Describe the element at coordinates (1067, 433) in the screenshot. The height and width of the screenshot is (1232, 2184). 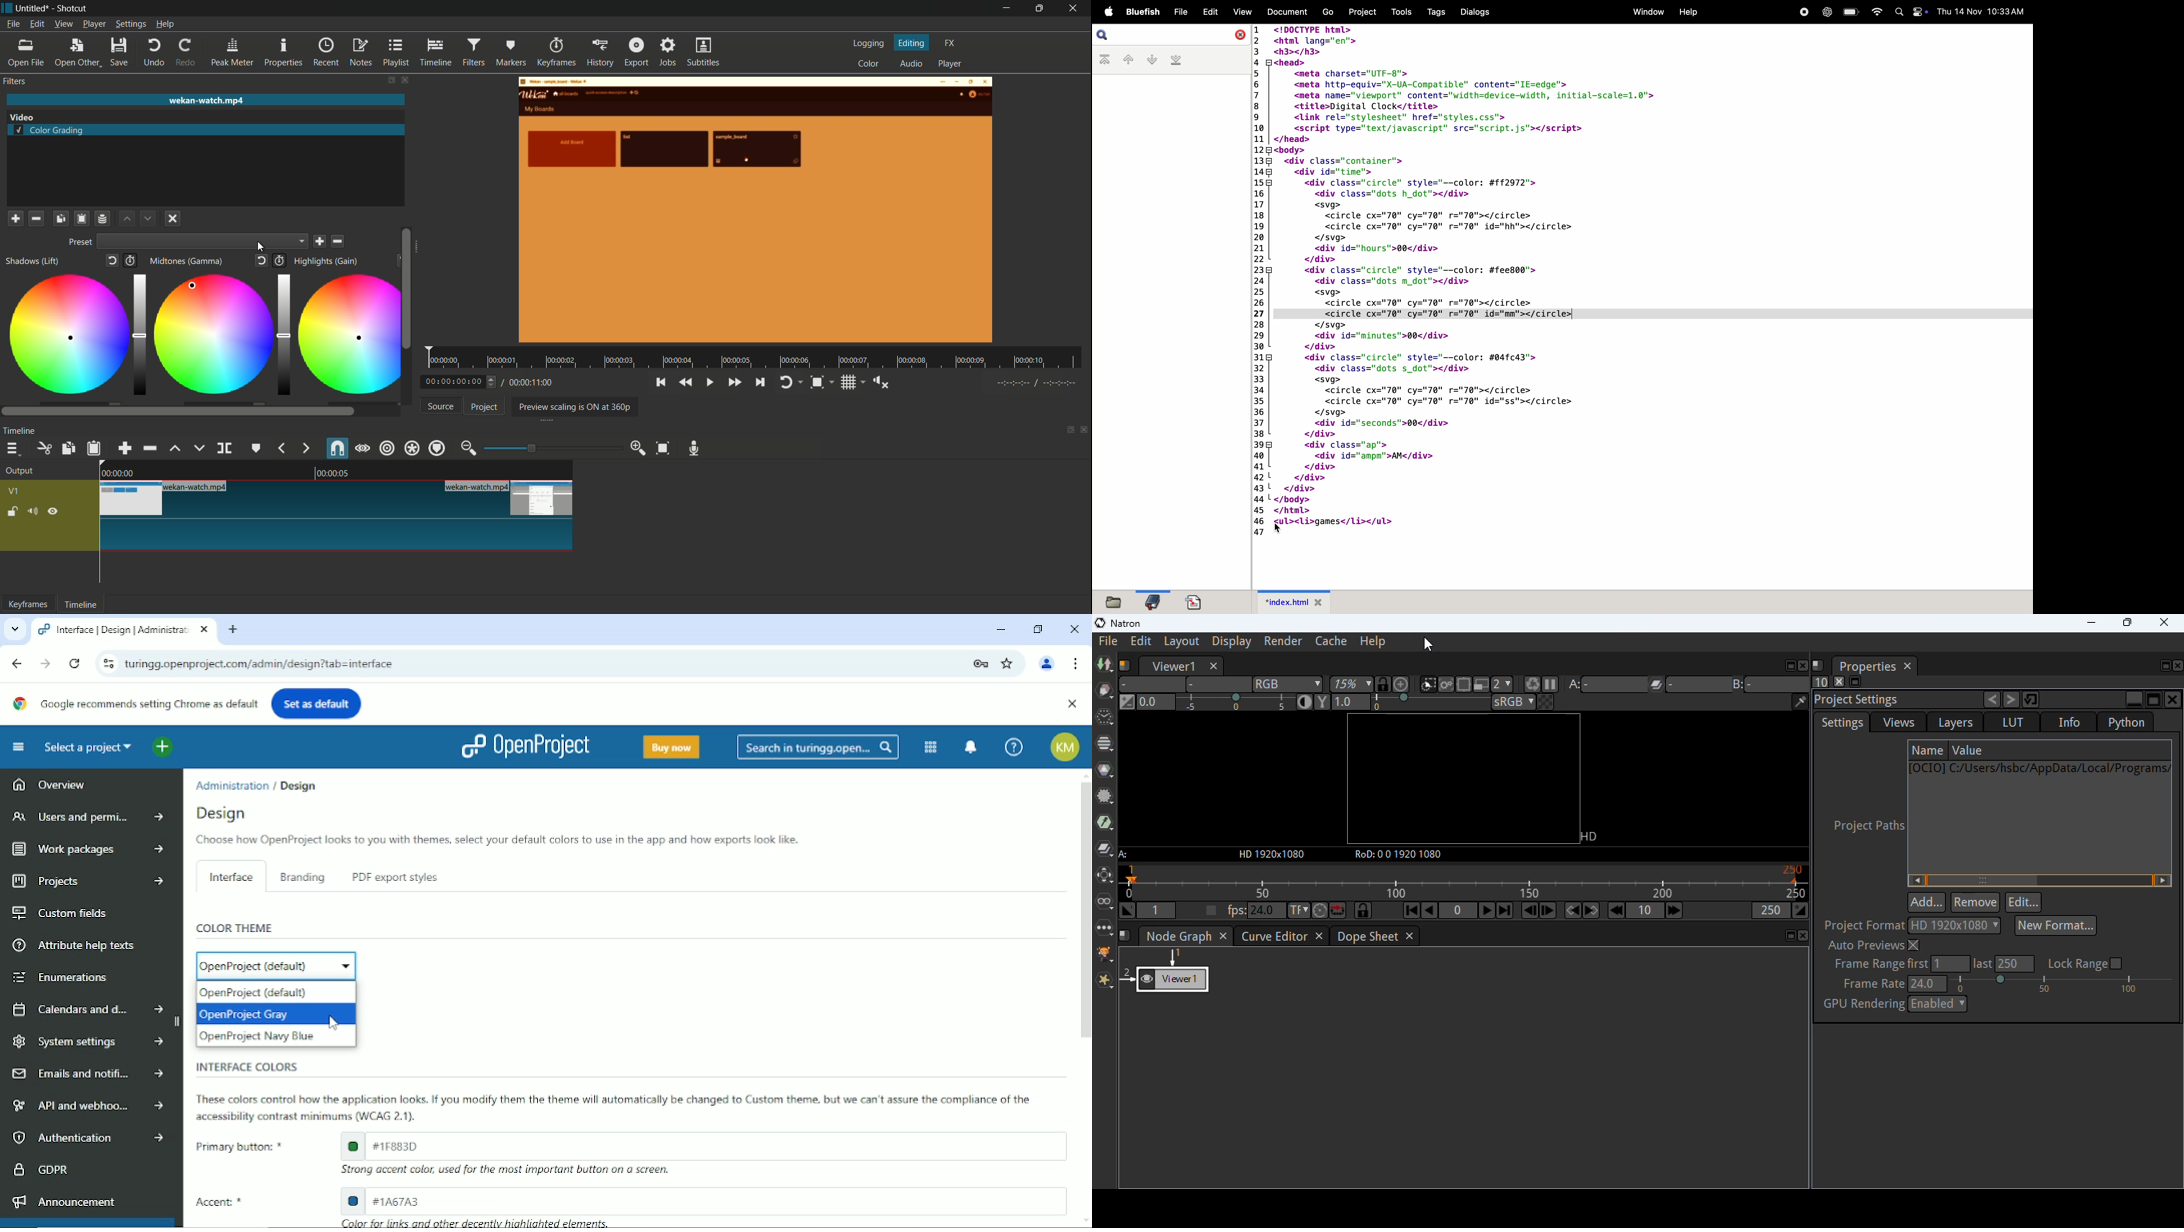
I see `change layout` at that location.